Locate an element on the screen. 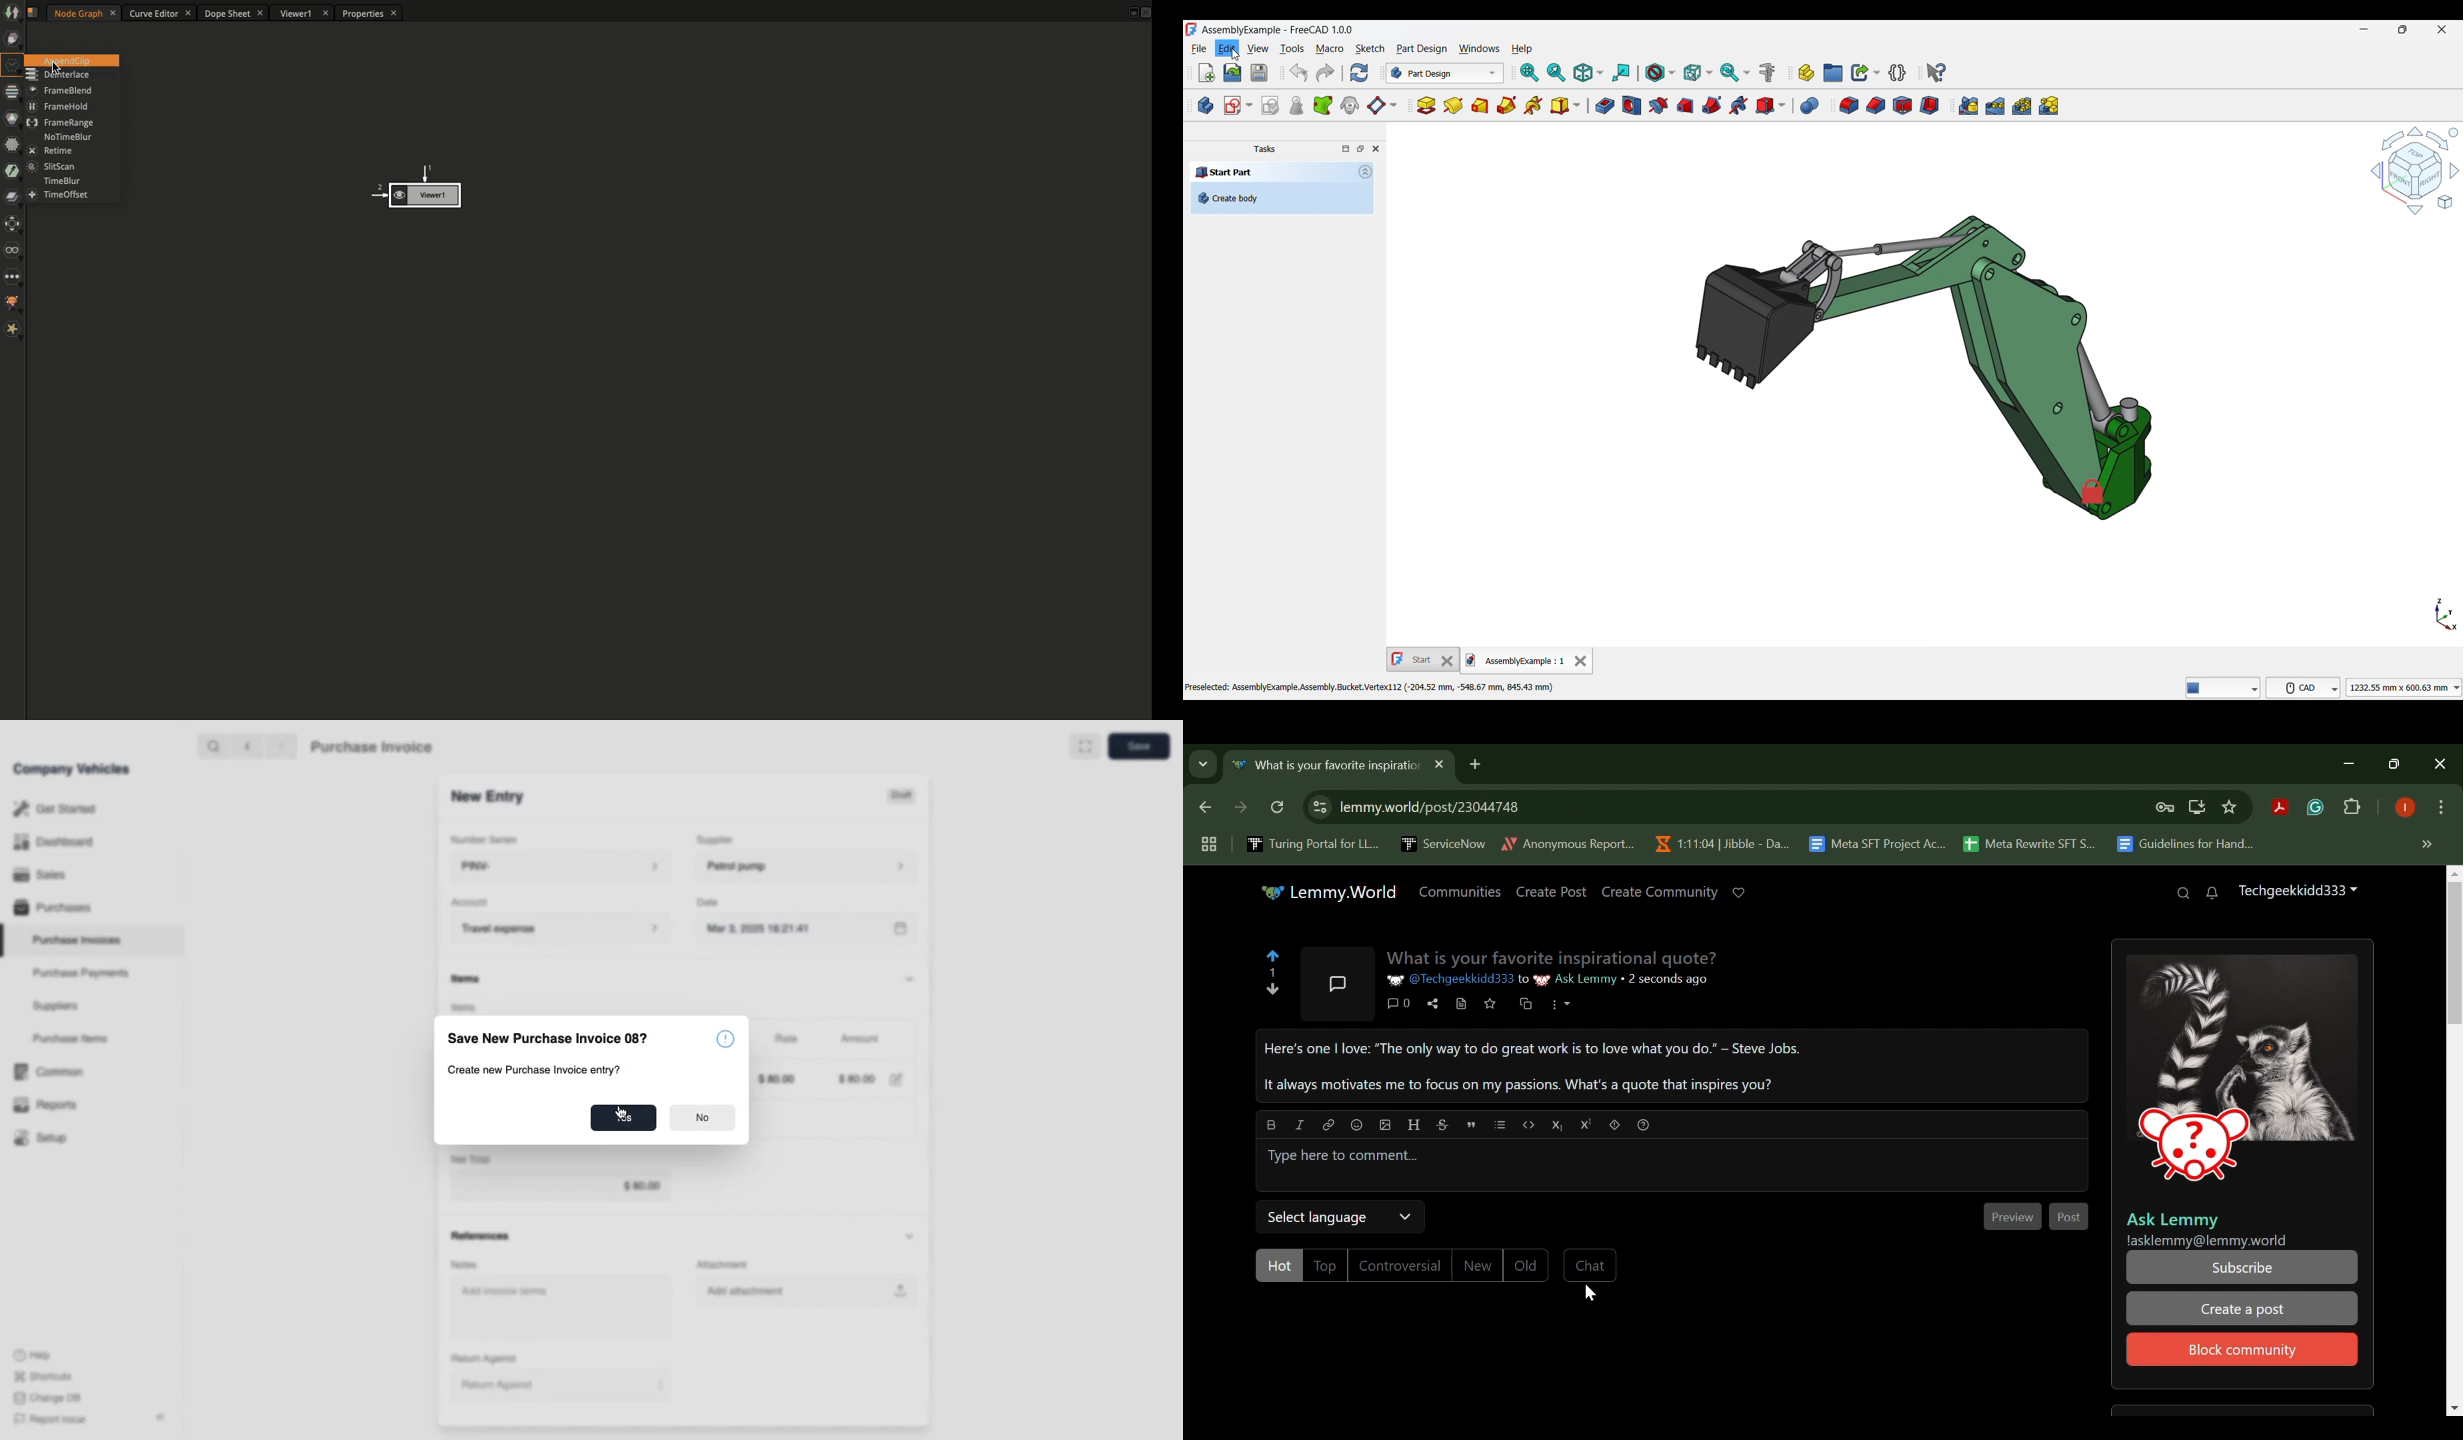 The height and width of the screenshot is (1456, 2464). Close interface is located at coordinates (2442, 30).